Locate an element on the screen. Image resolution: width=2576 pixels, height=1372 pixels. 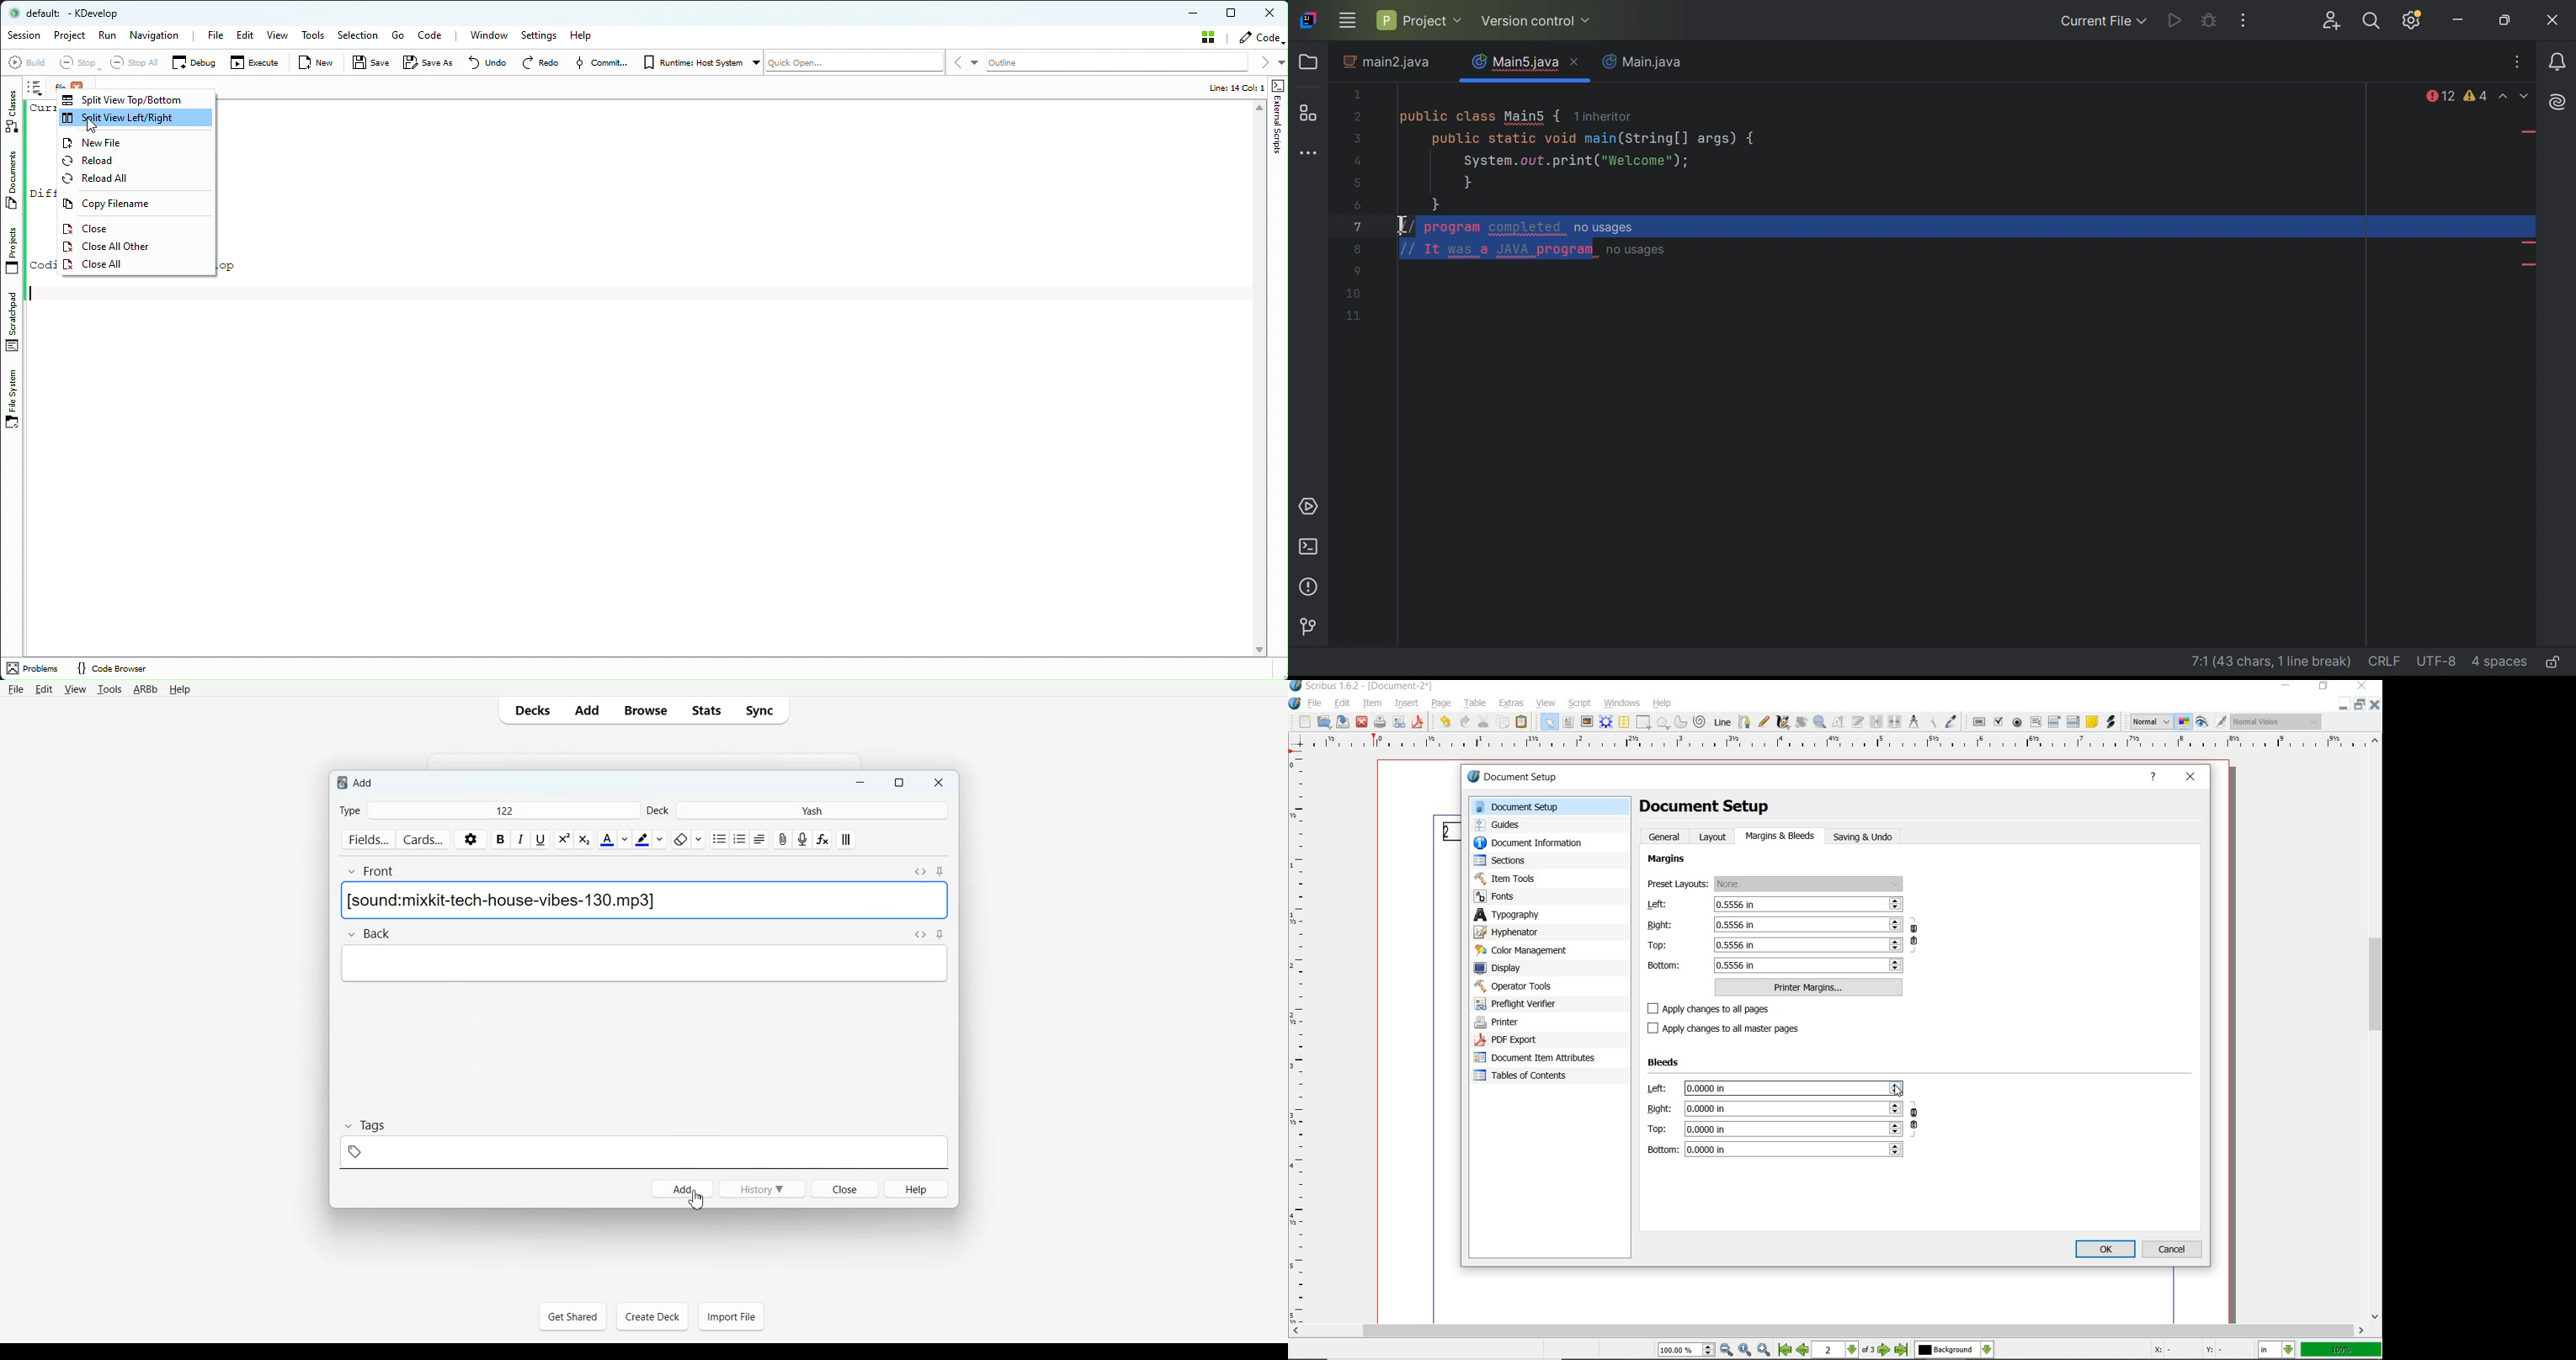
toggle color management is located at coordinates (2185, 724).